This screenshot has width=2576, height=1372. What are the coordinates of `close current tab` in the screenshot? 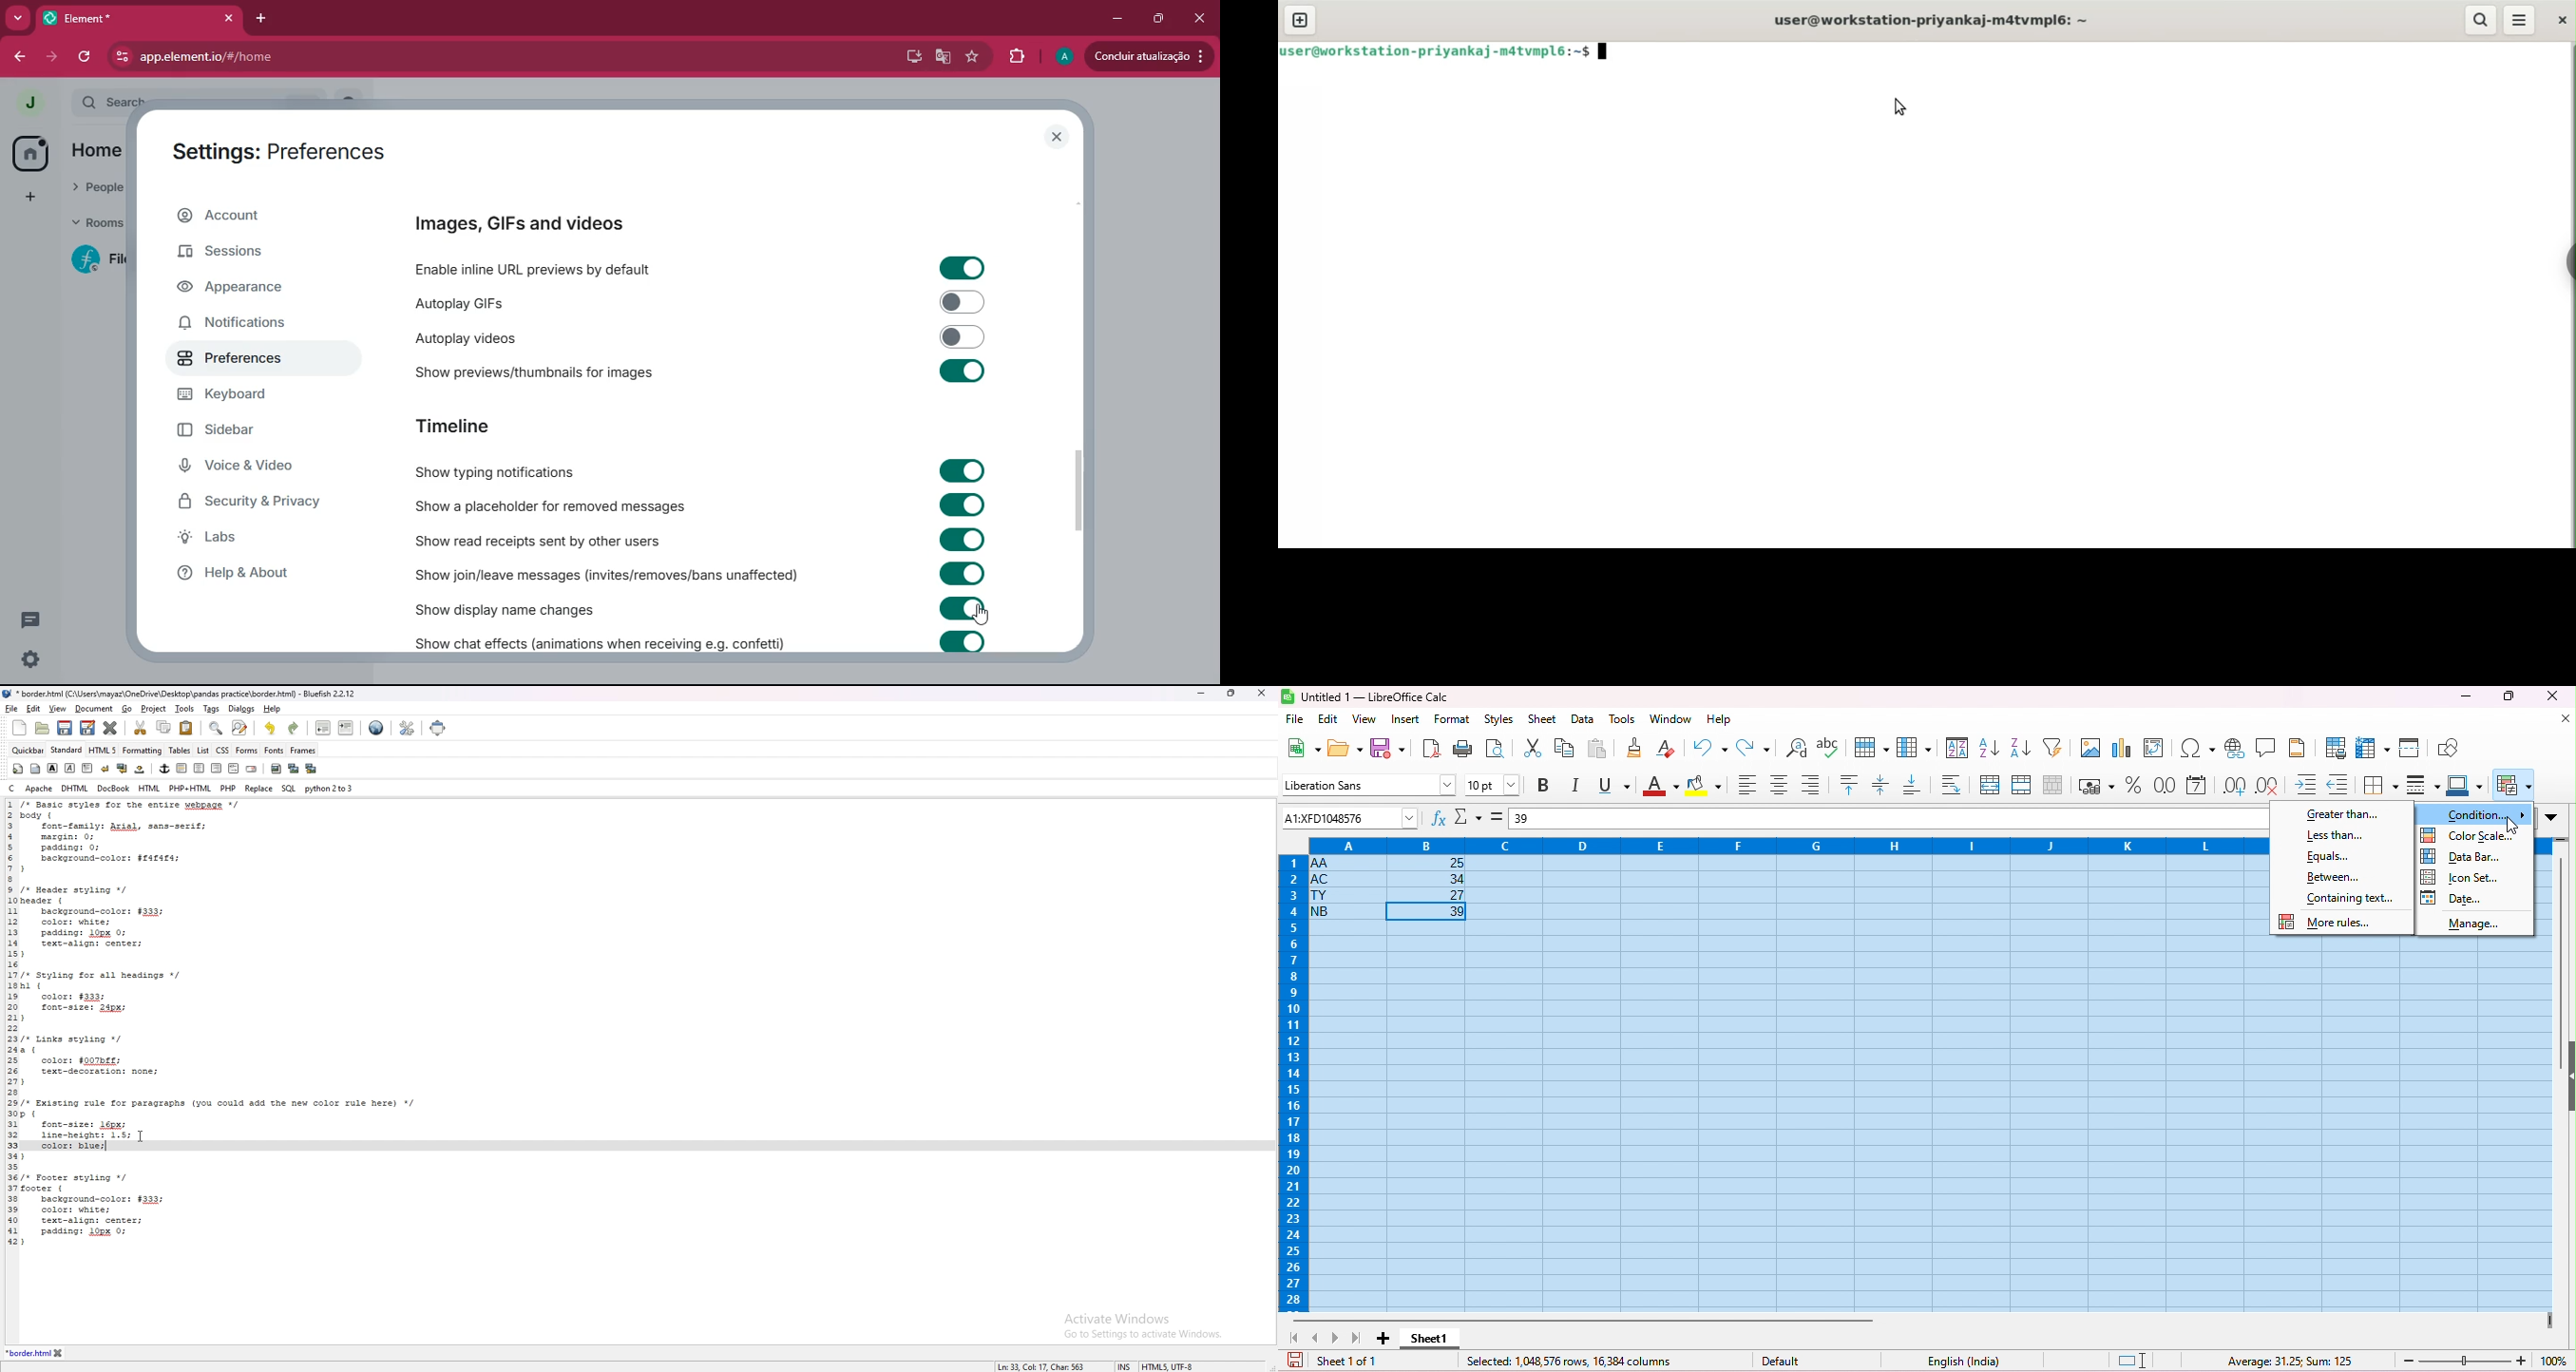 It's located at (112, 727).